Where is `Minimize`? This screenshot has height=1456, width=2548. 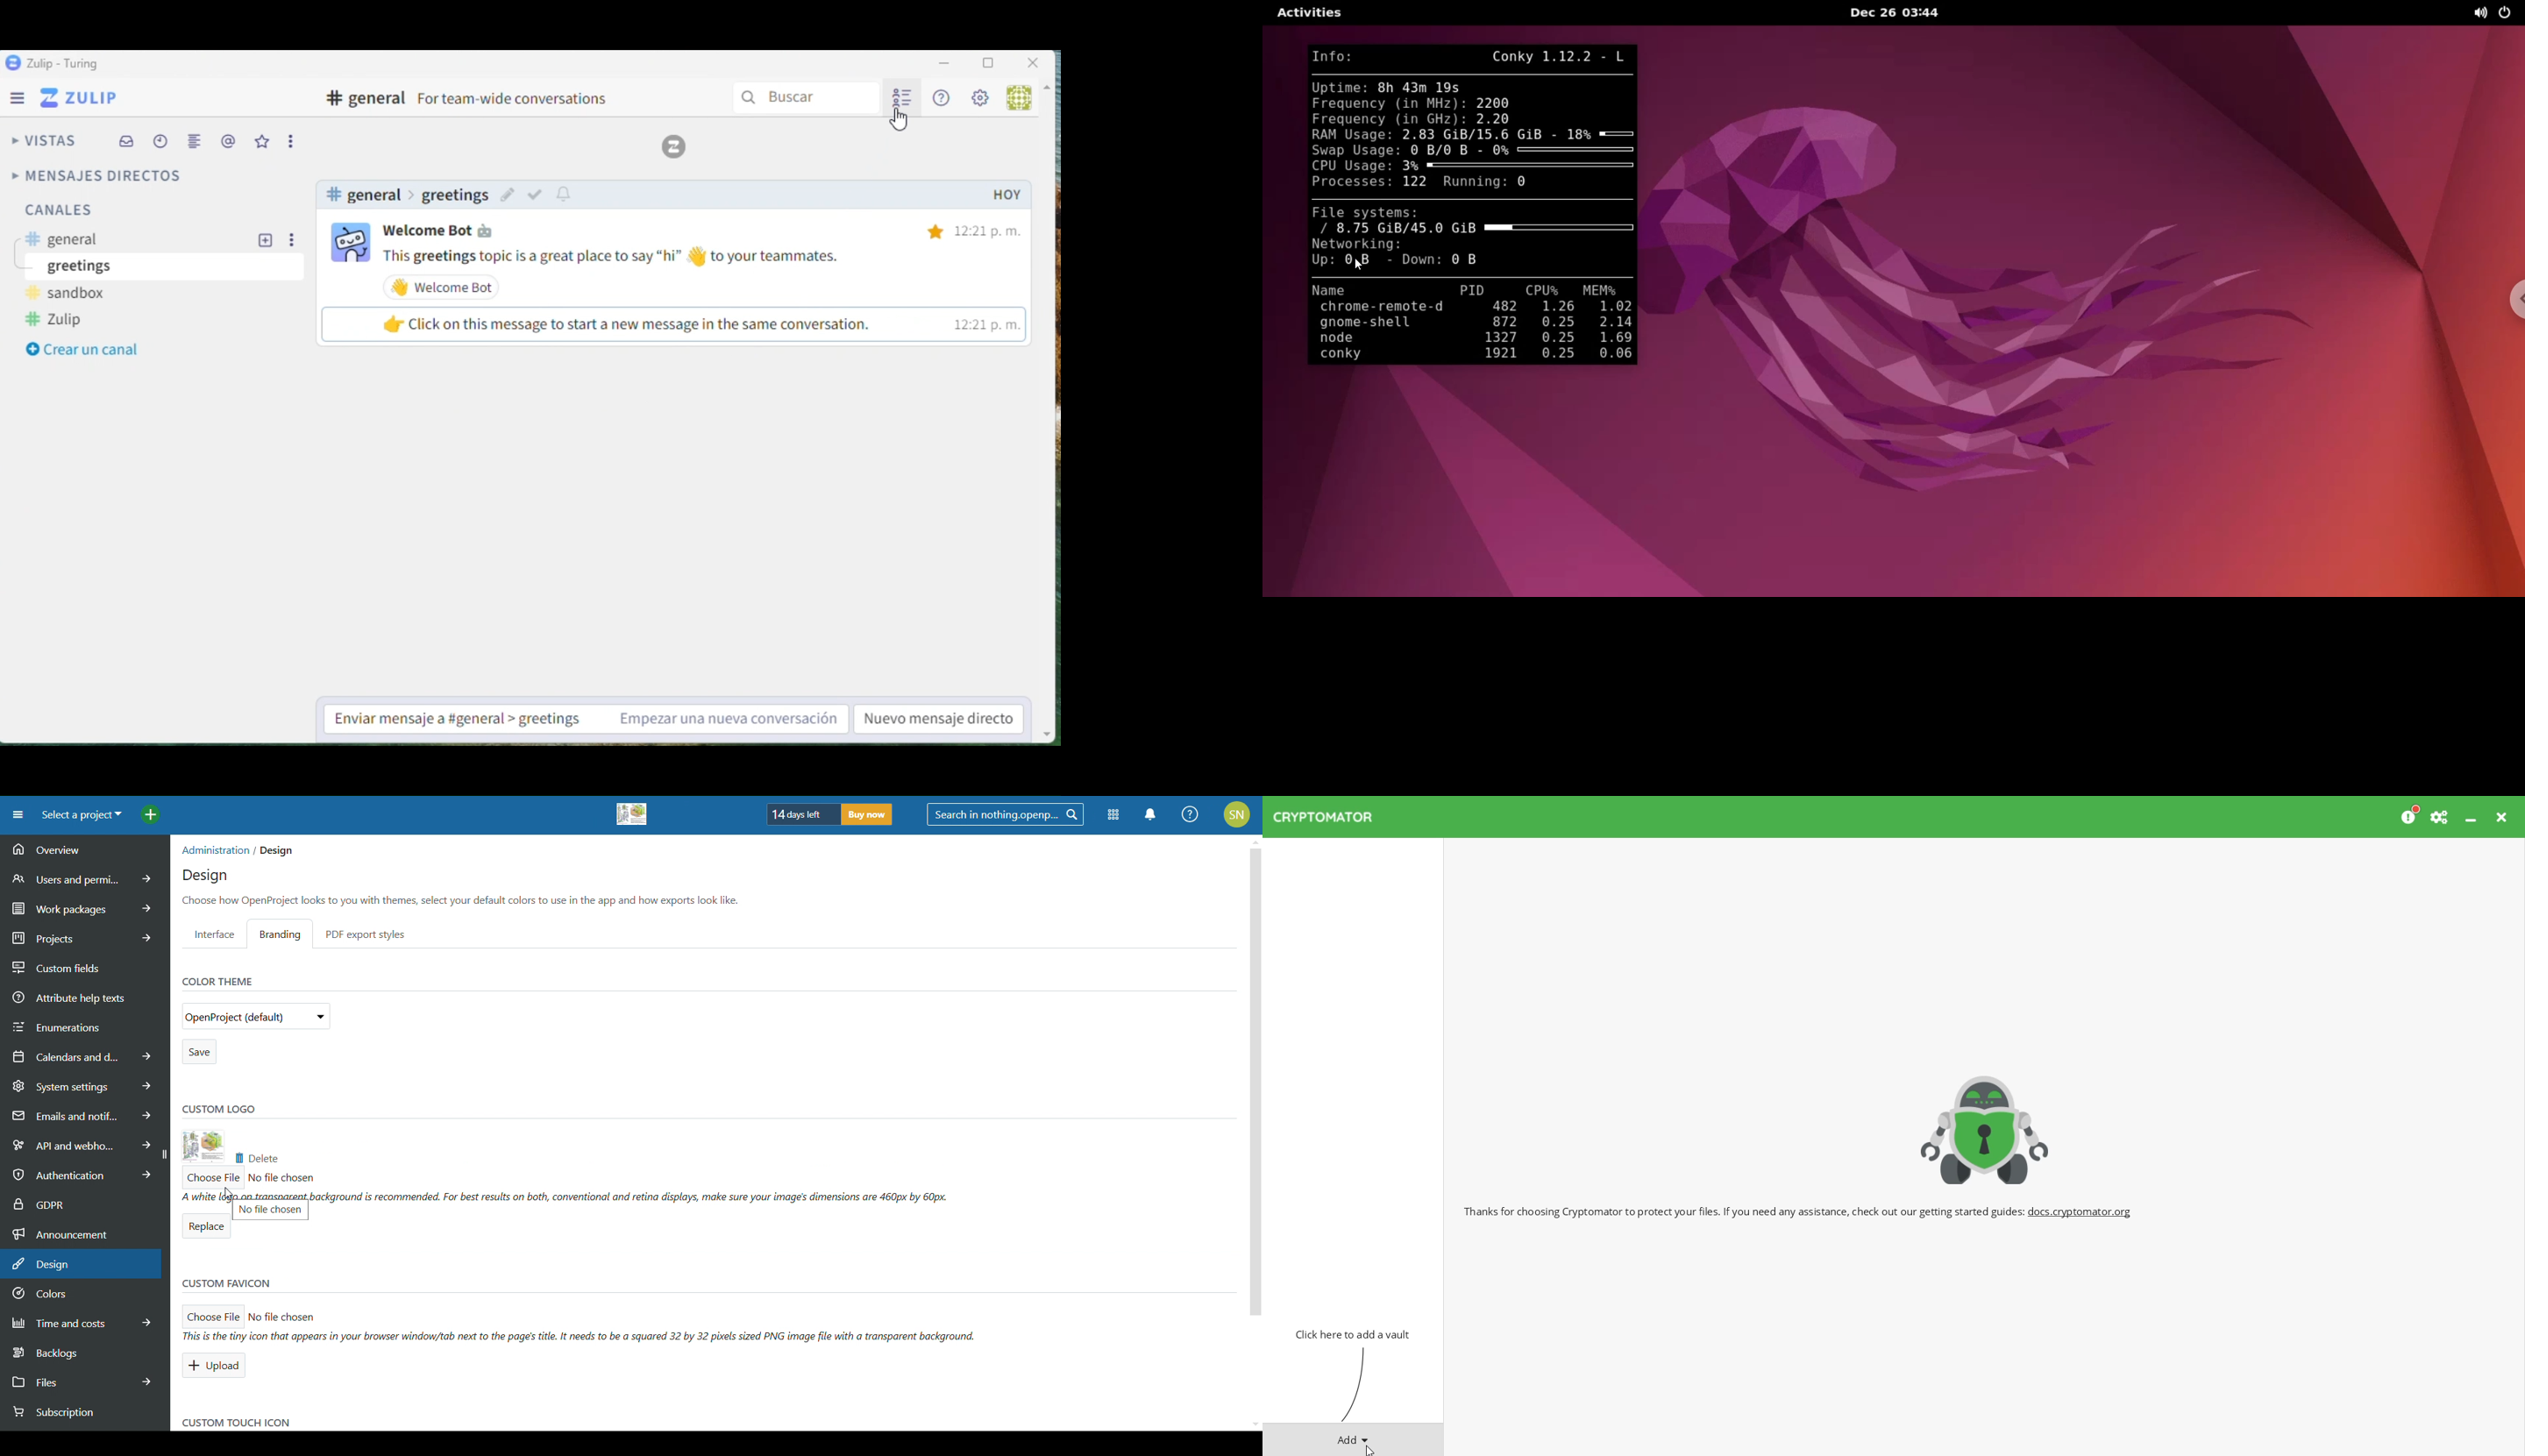
Minimize is located at coordinates (945, 61).